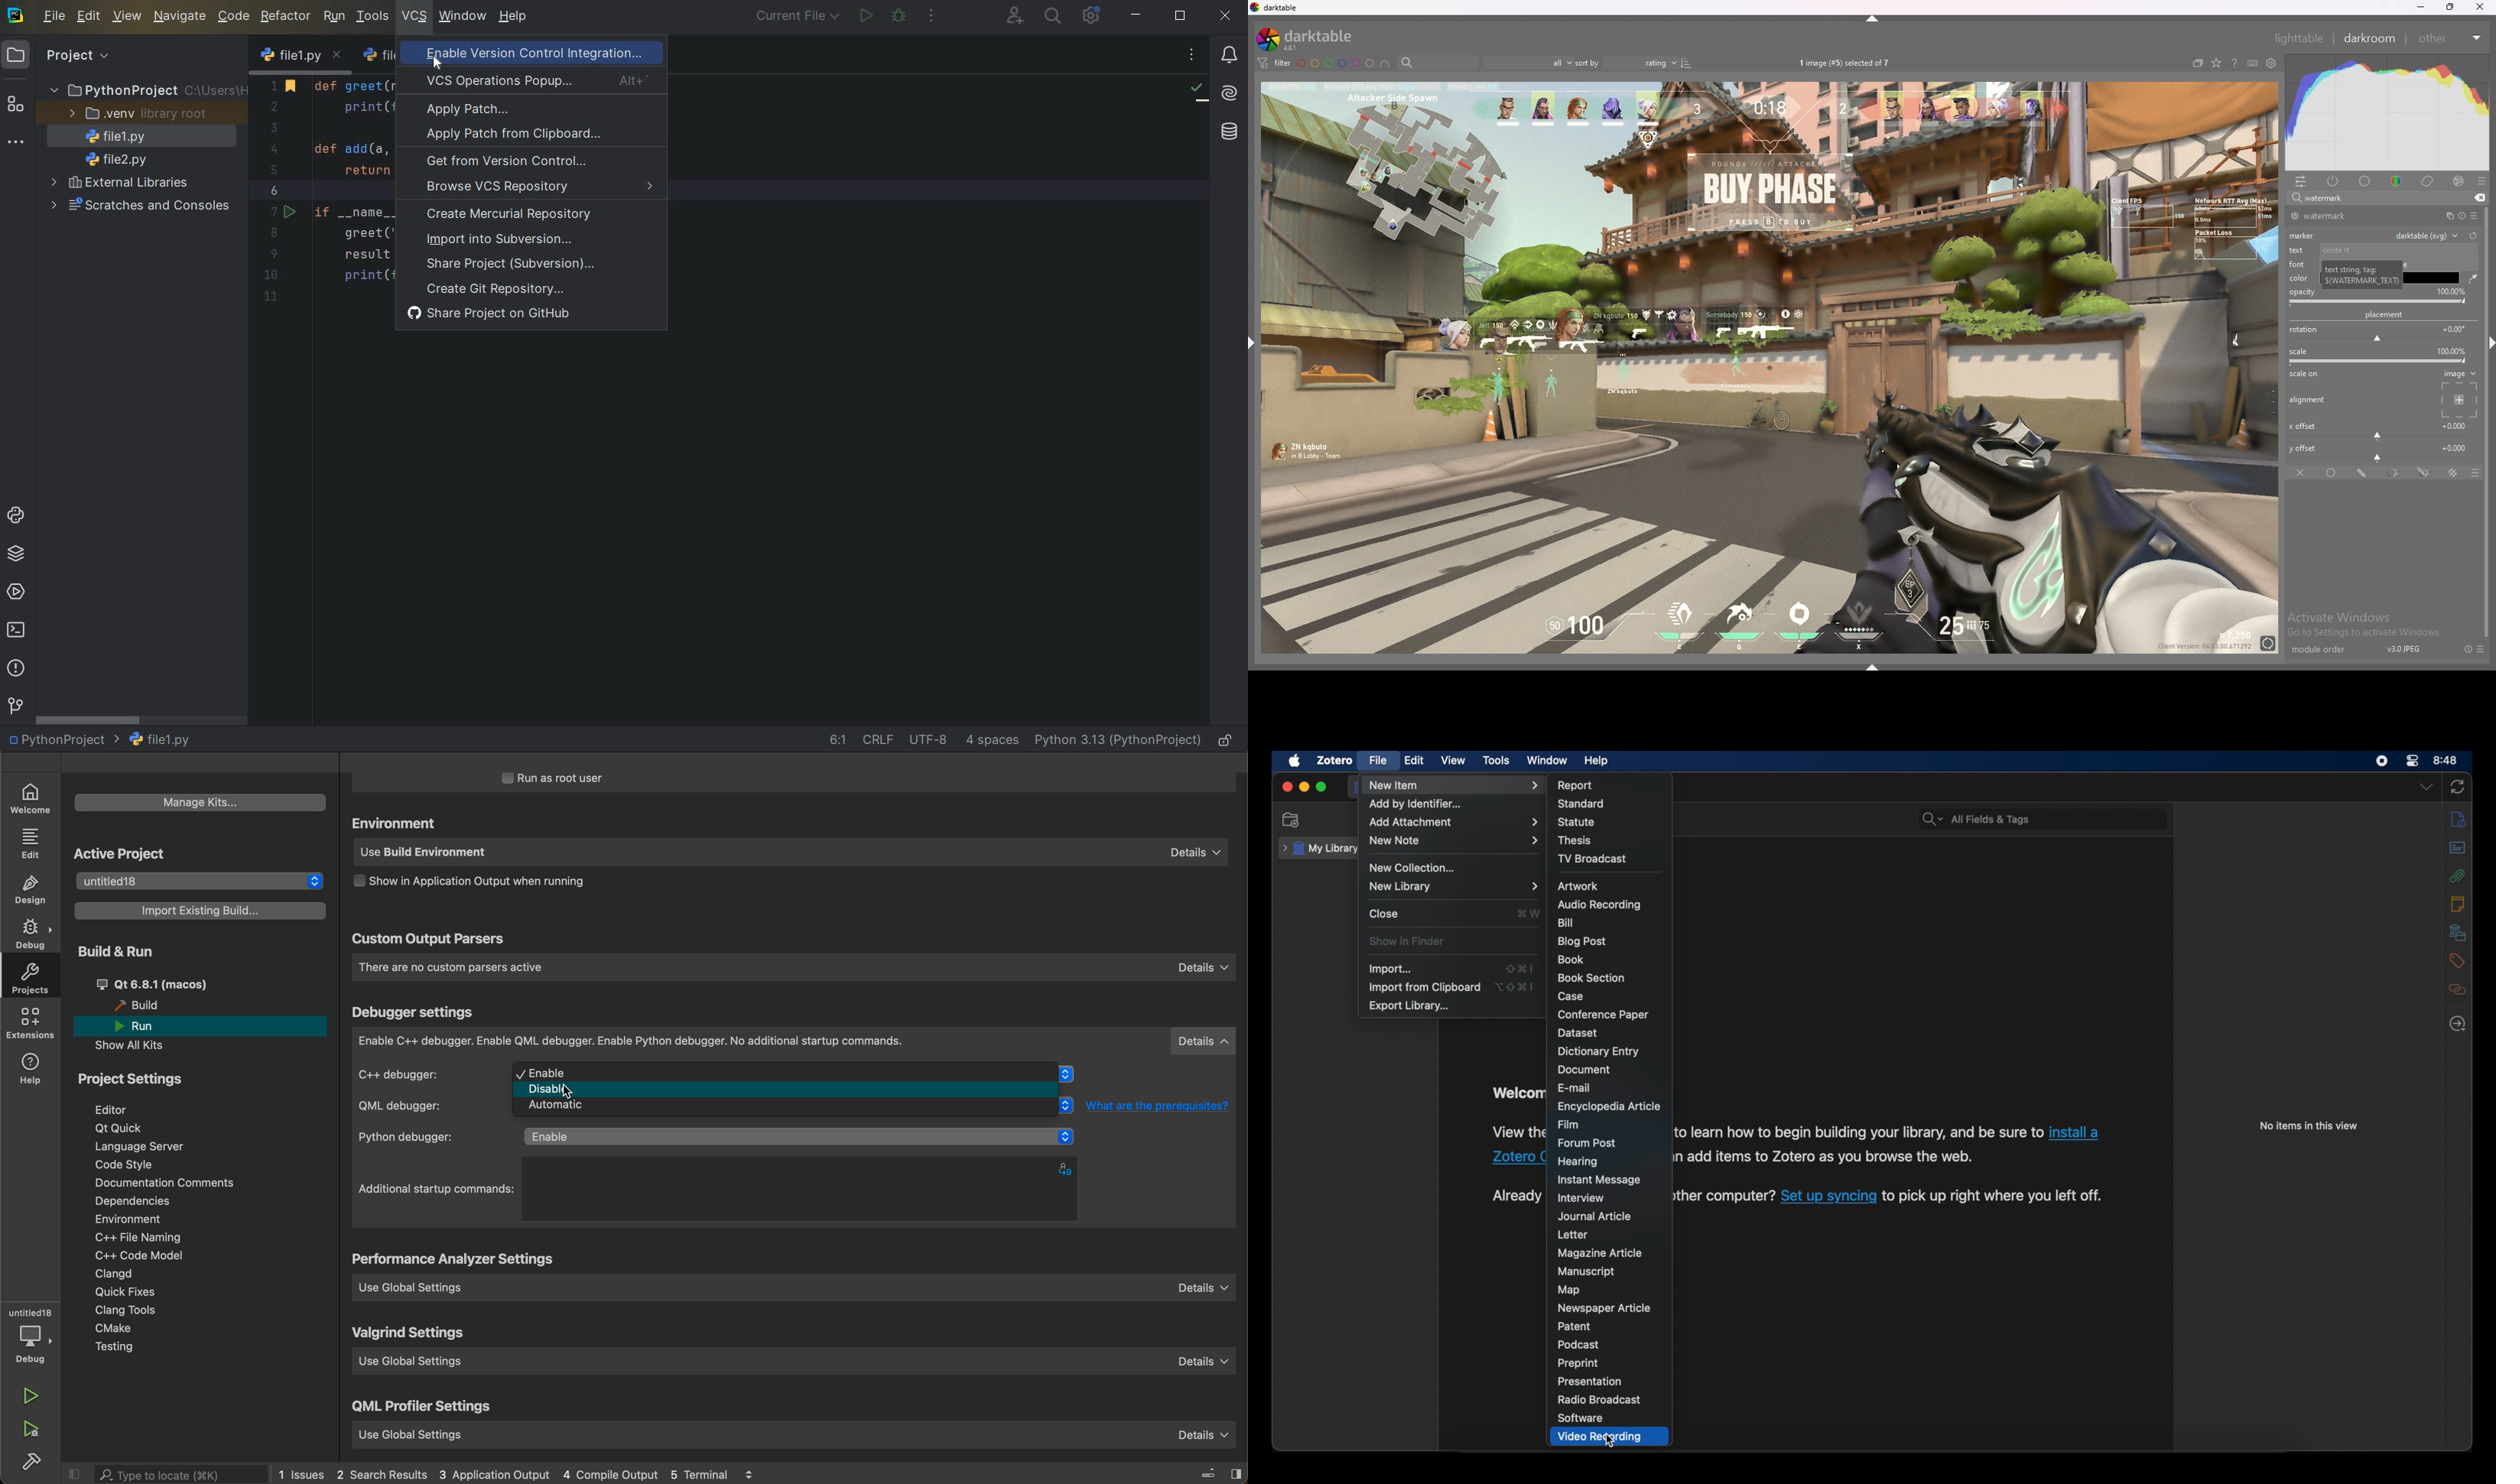 This screenshot has width=2520, height=1484. What do you see at coordinates (1828, 1159) in the screenshot?
I see `software information` at bounding box center [1828, 1159].